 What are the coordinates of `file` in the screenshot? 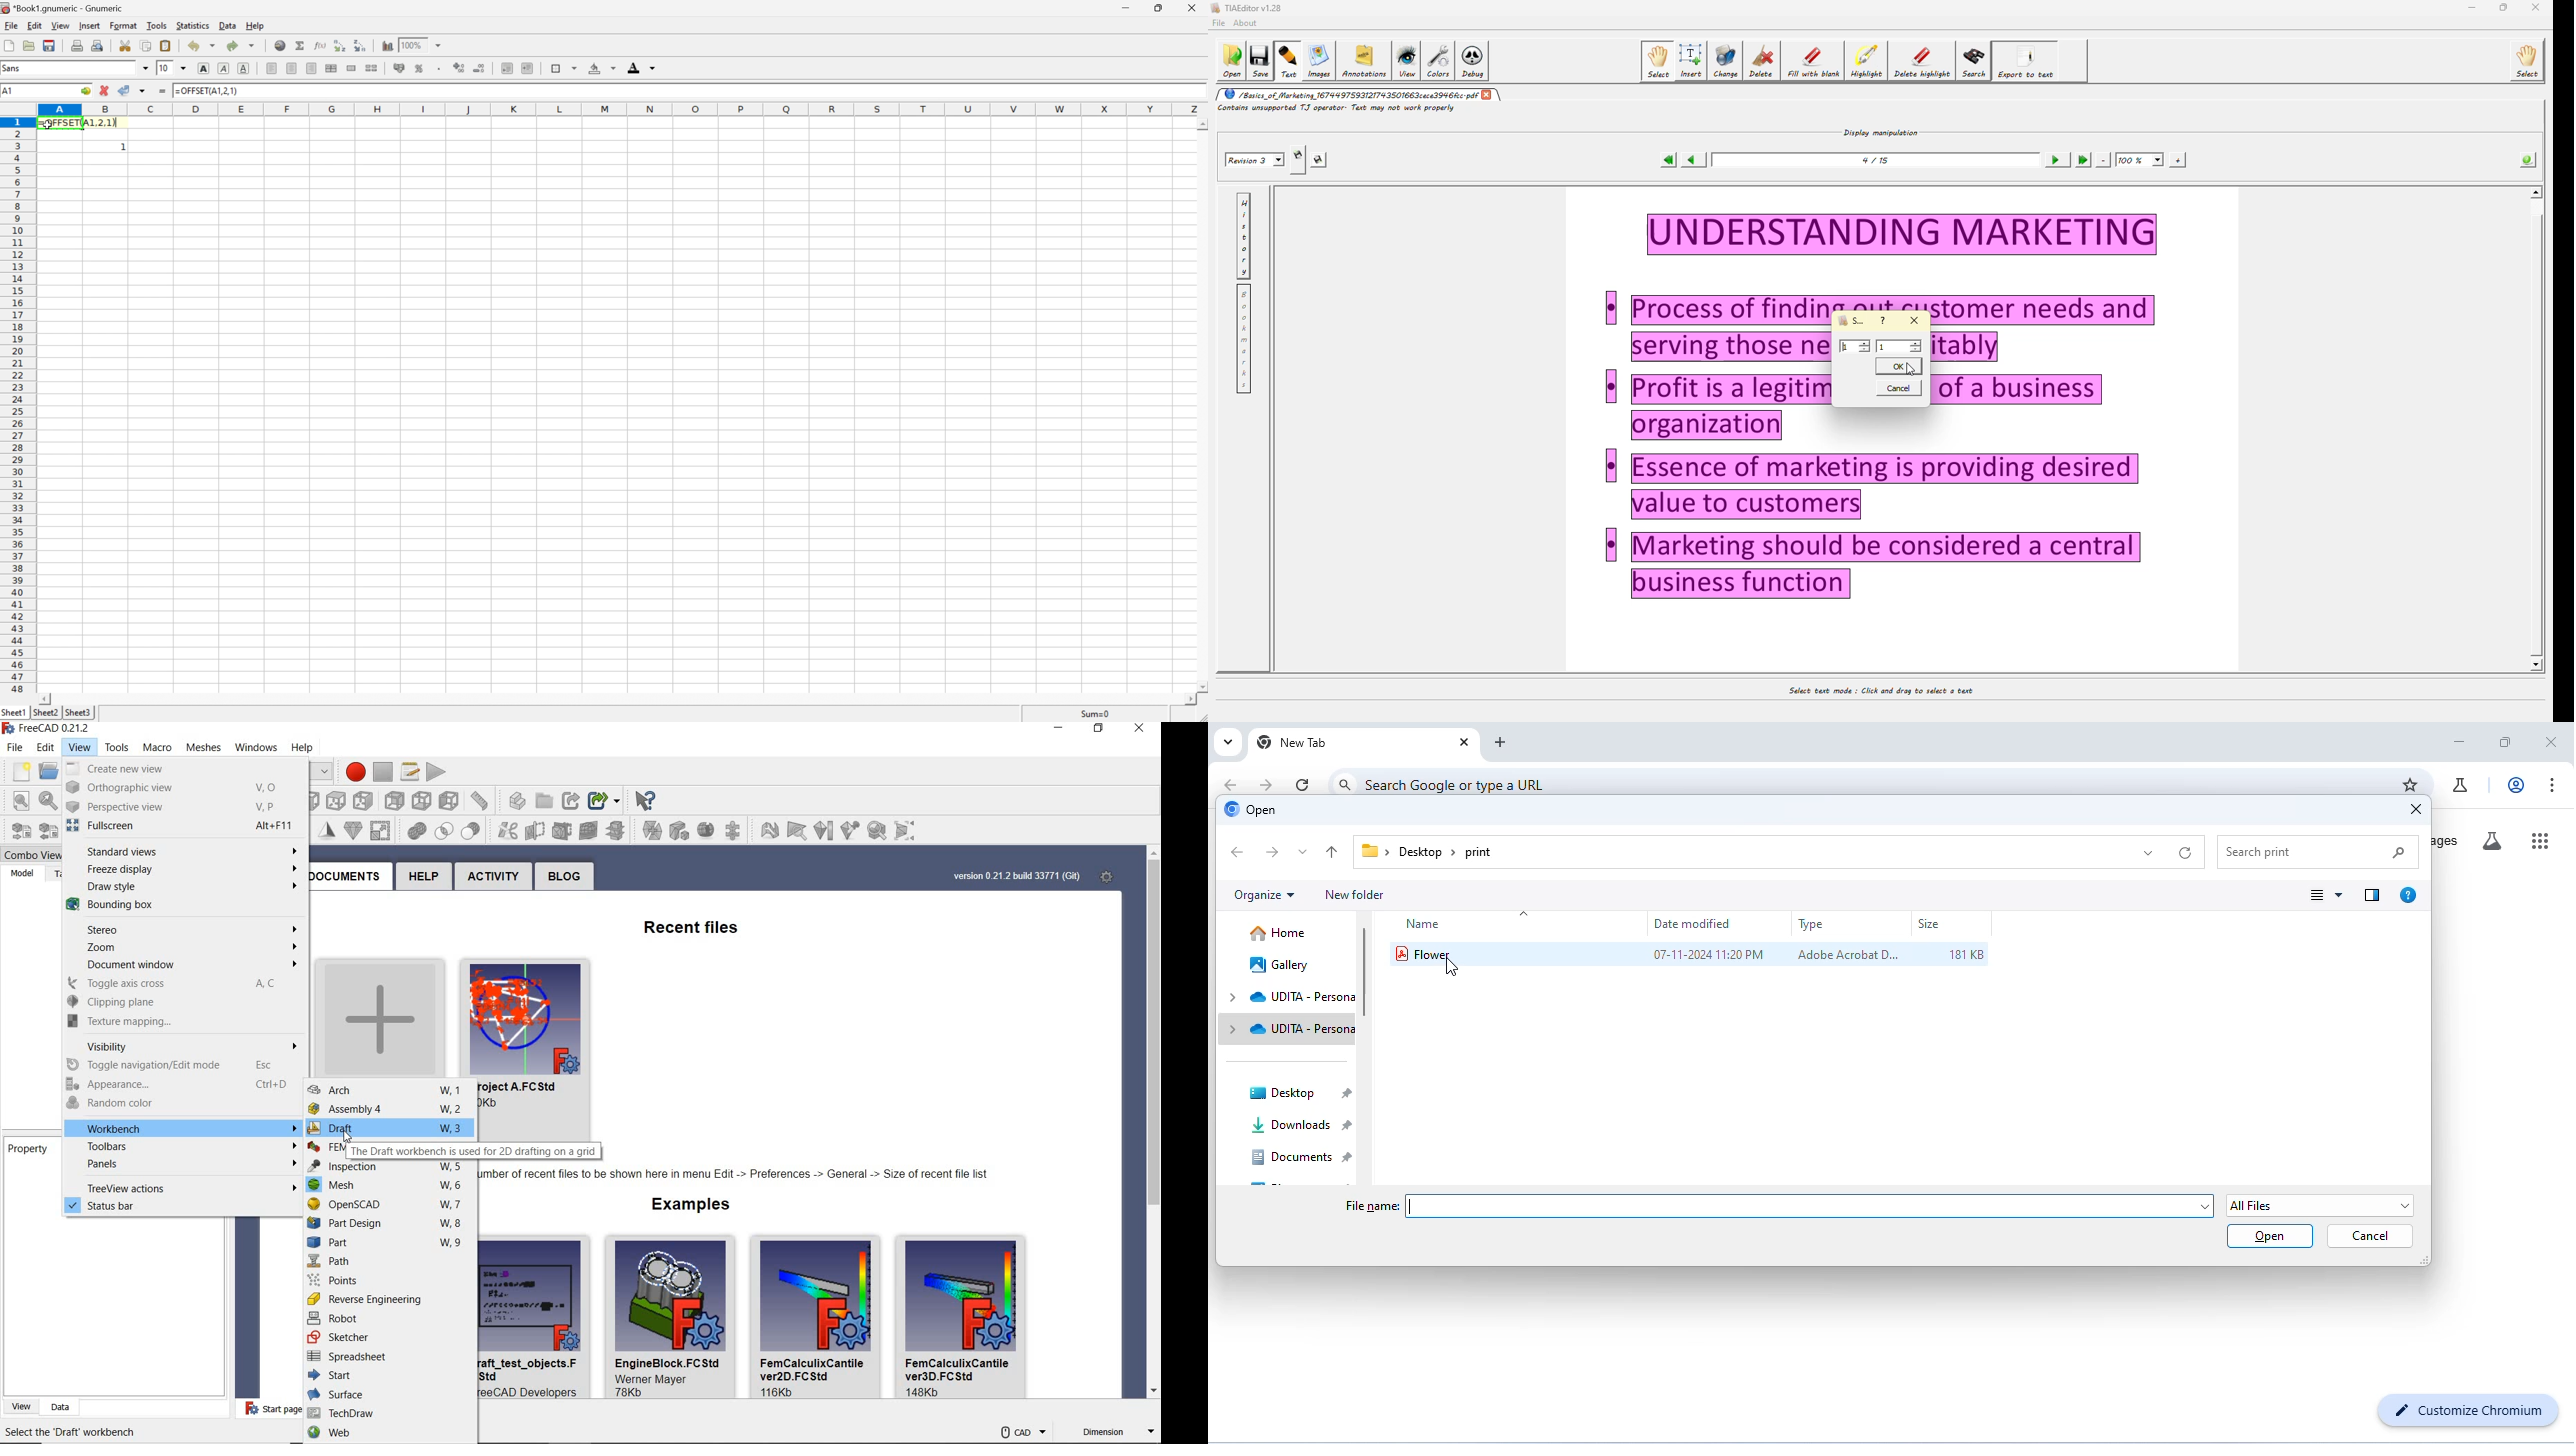 It's located at (15, 748).